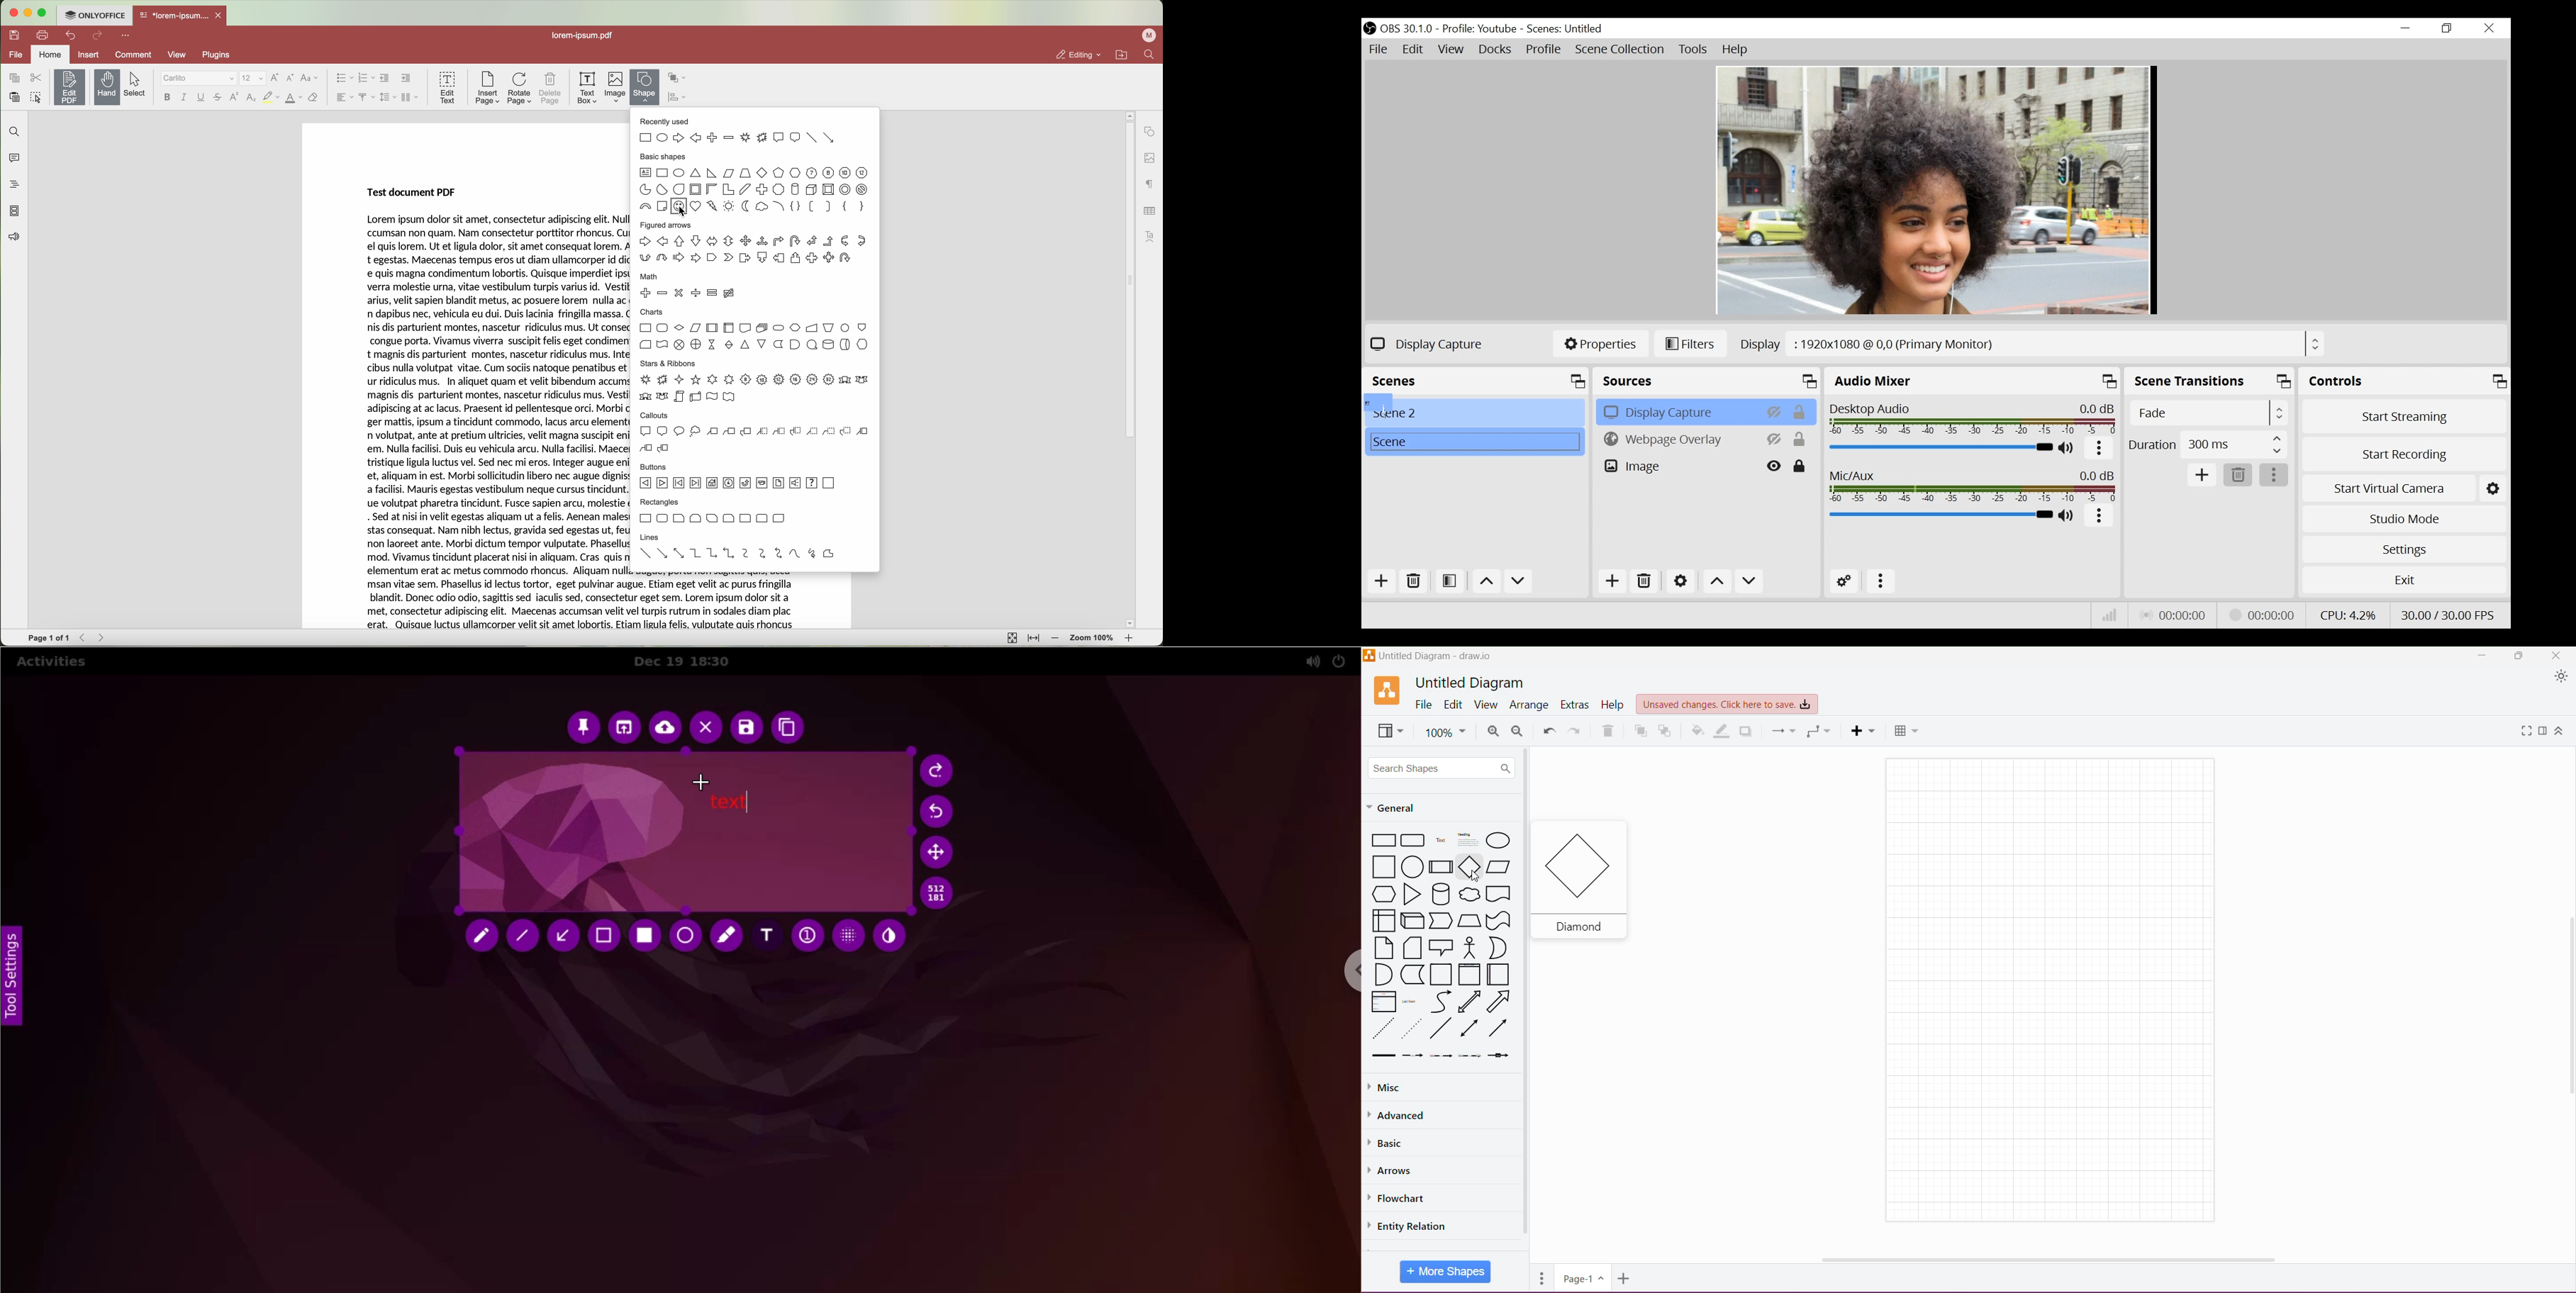 Image resolution: width=2576 pixels, height=1316 pixels. What do you see at coordinates (1747, 731) in the screenshot?
I see `Shadow` at bounding box center [1747, 731].